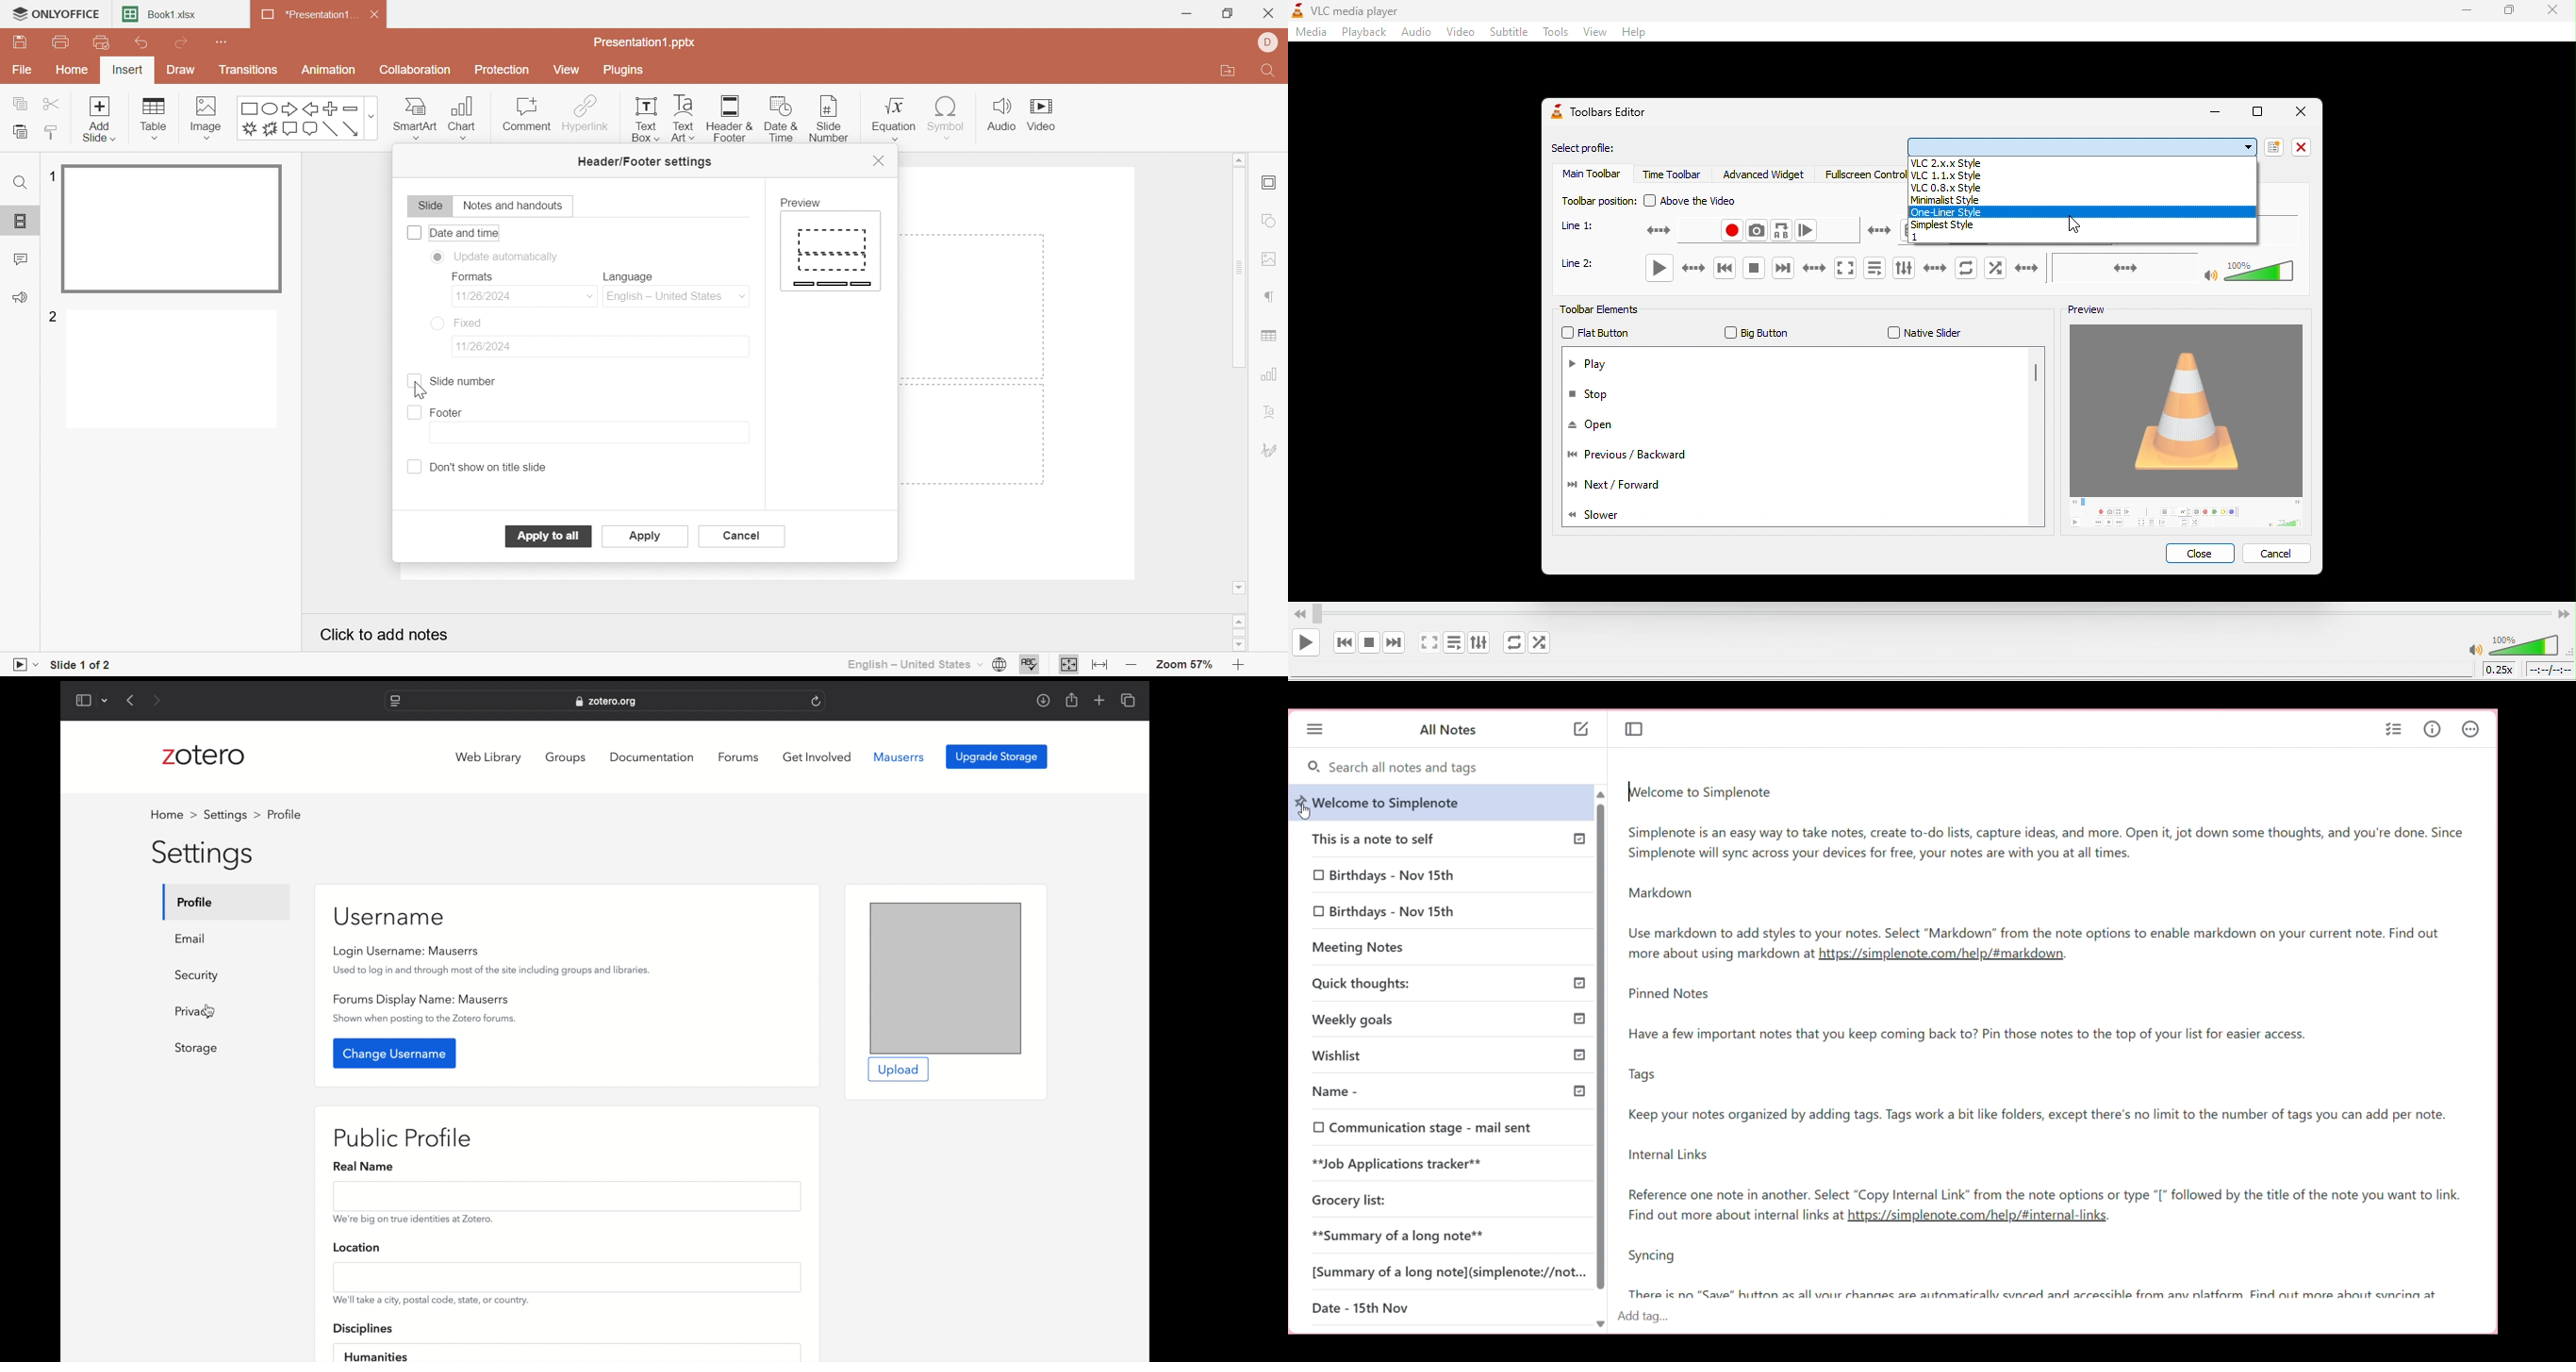 The height and width of the screenshot is (1372, 2576). Describe the element at coordinates (1415, 1090) in the screenshot. I see `Name -` at that location.